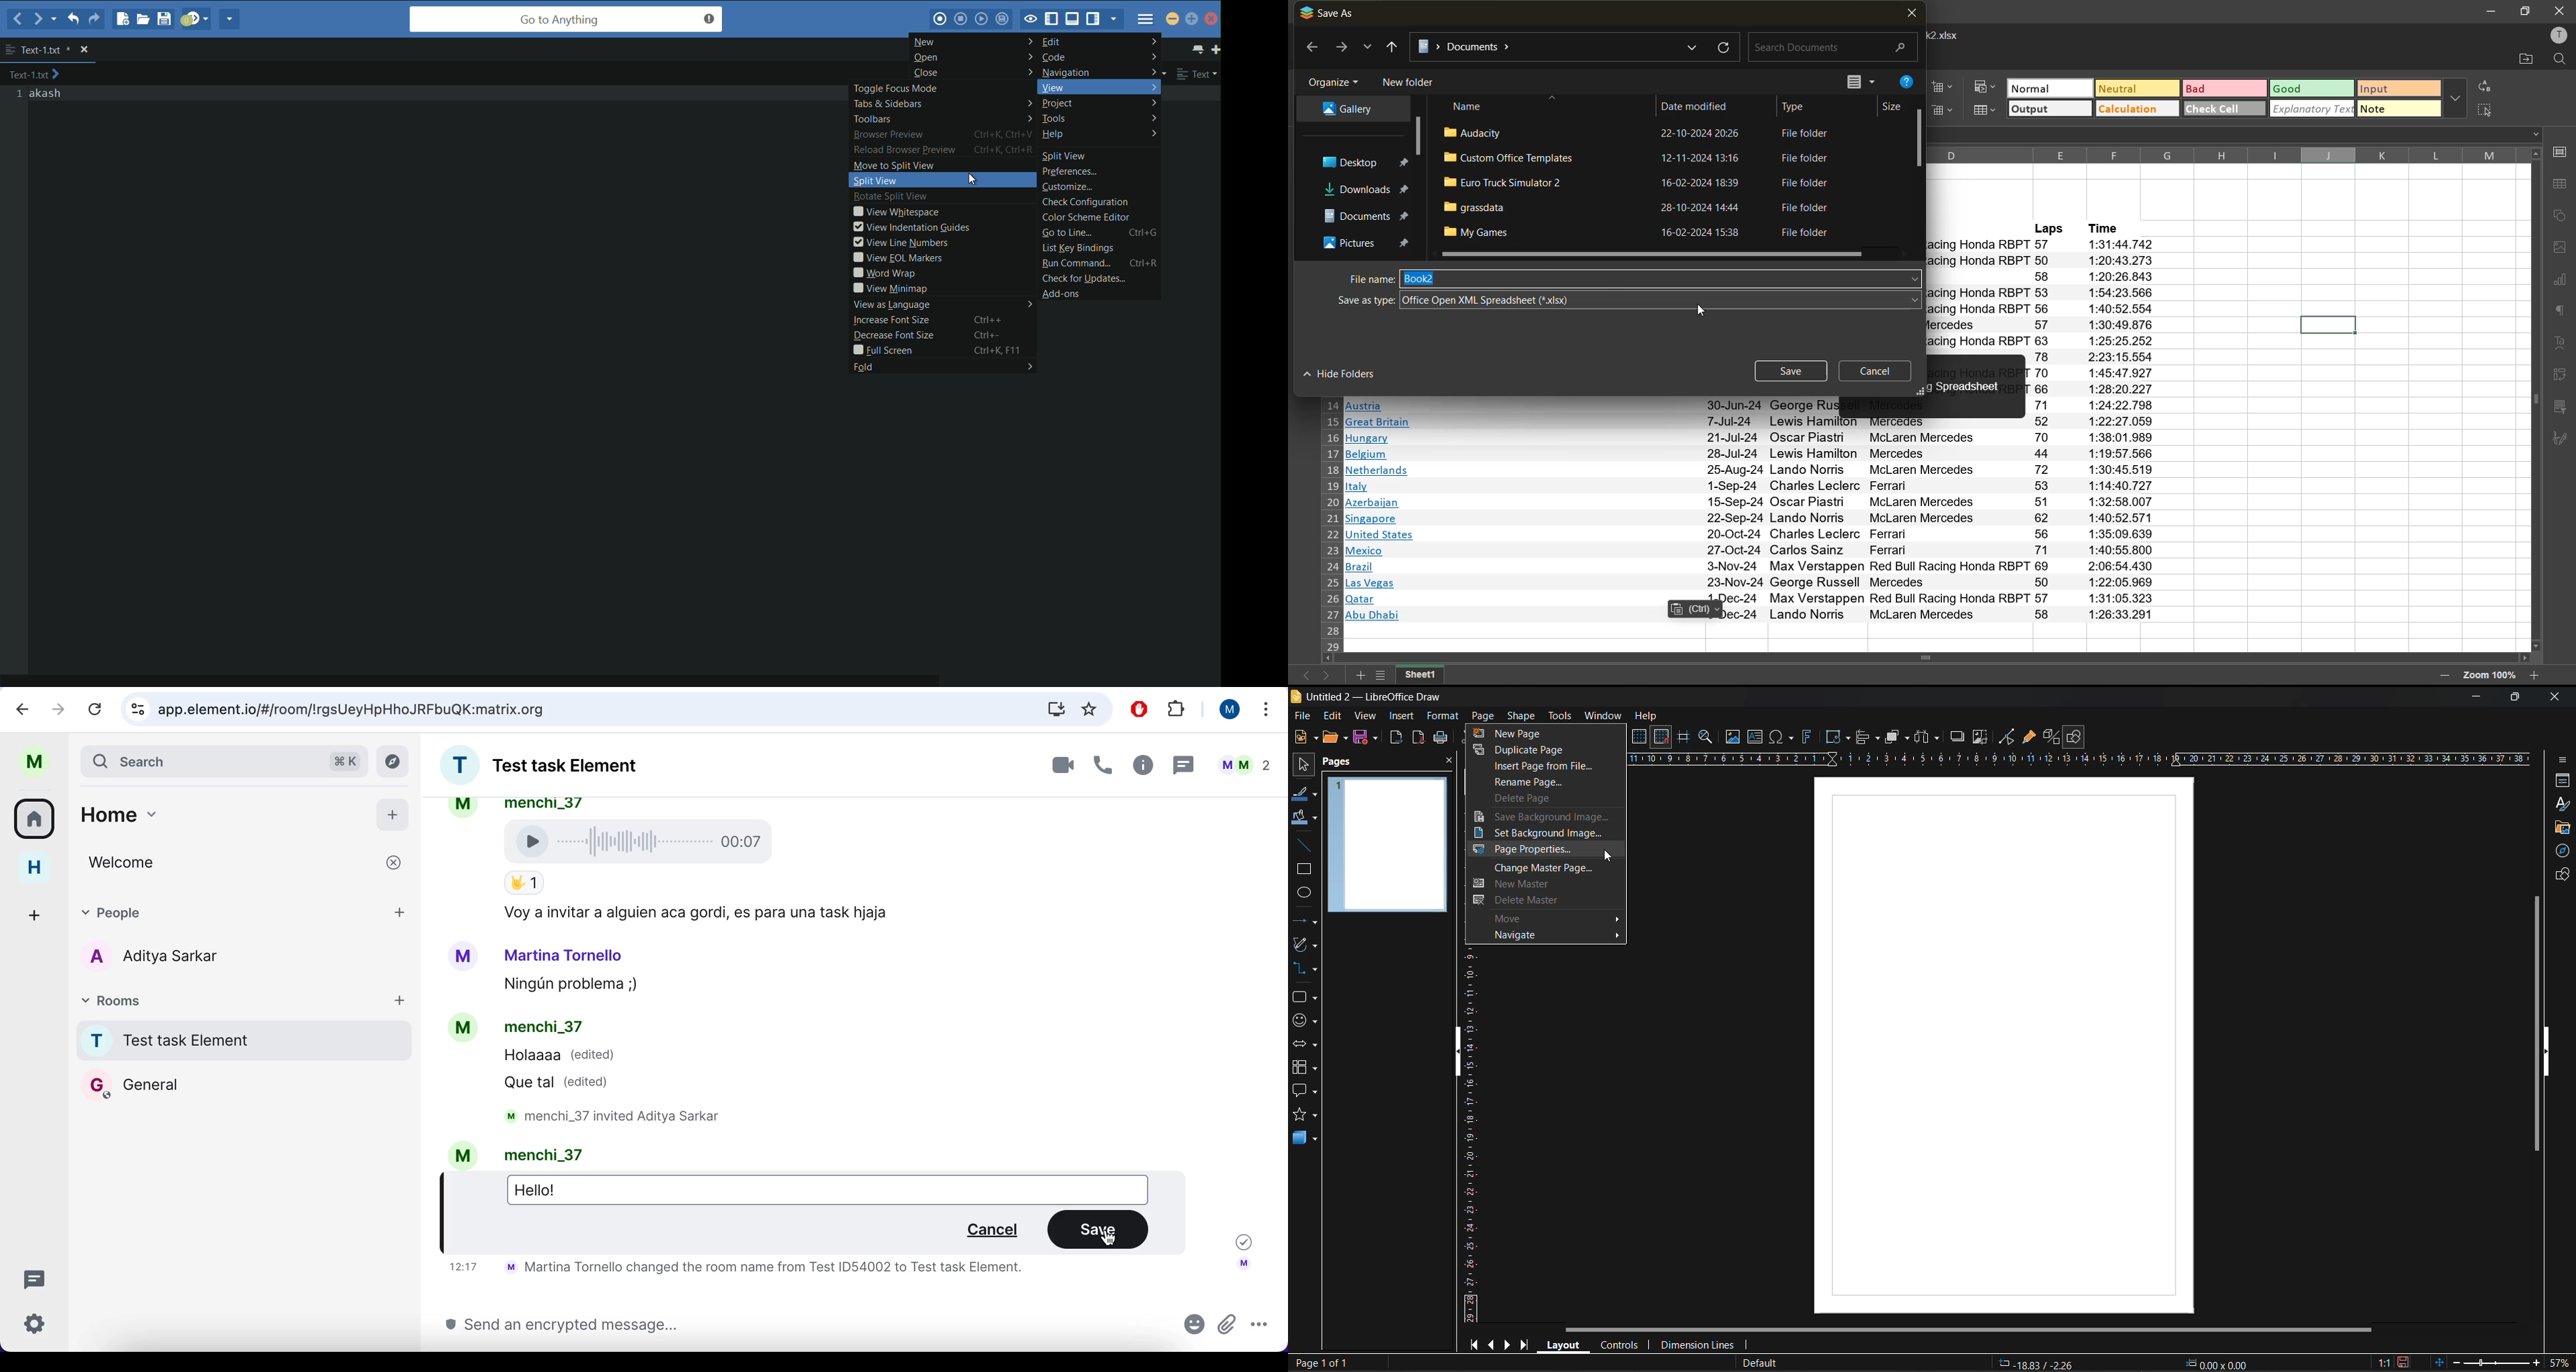 This screenshot has height=1372, width=2576. I want to click on styles, so click(2563, 805).